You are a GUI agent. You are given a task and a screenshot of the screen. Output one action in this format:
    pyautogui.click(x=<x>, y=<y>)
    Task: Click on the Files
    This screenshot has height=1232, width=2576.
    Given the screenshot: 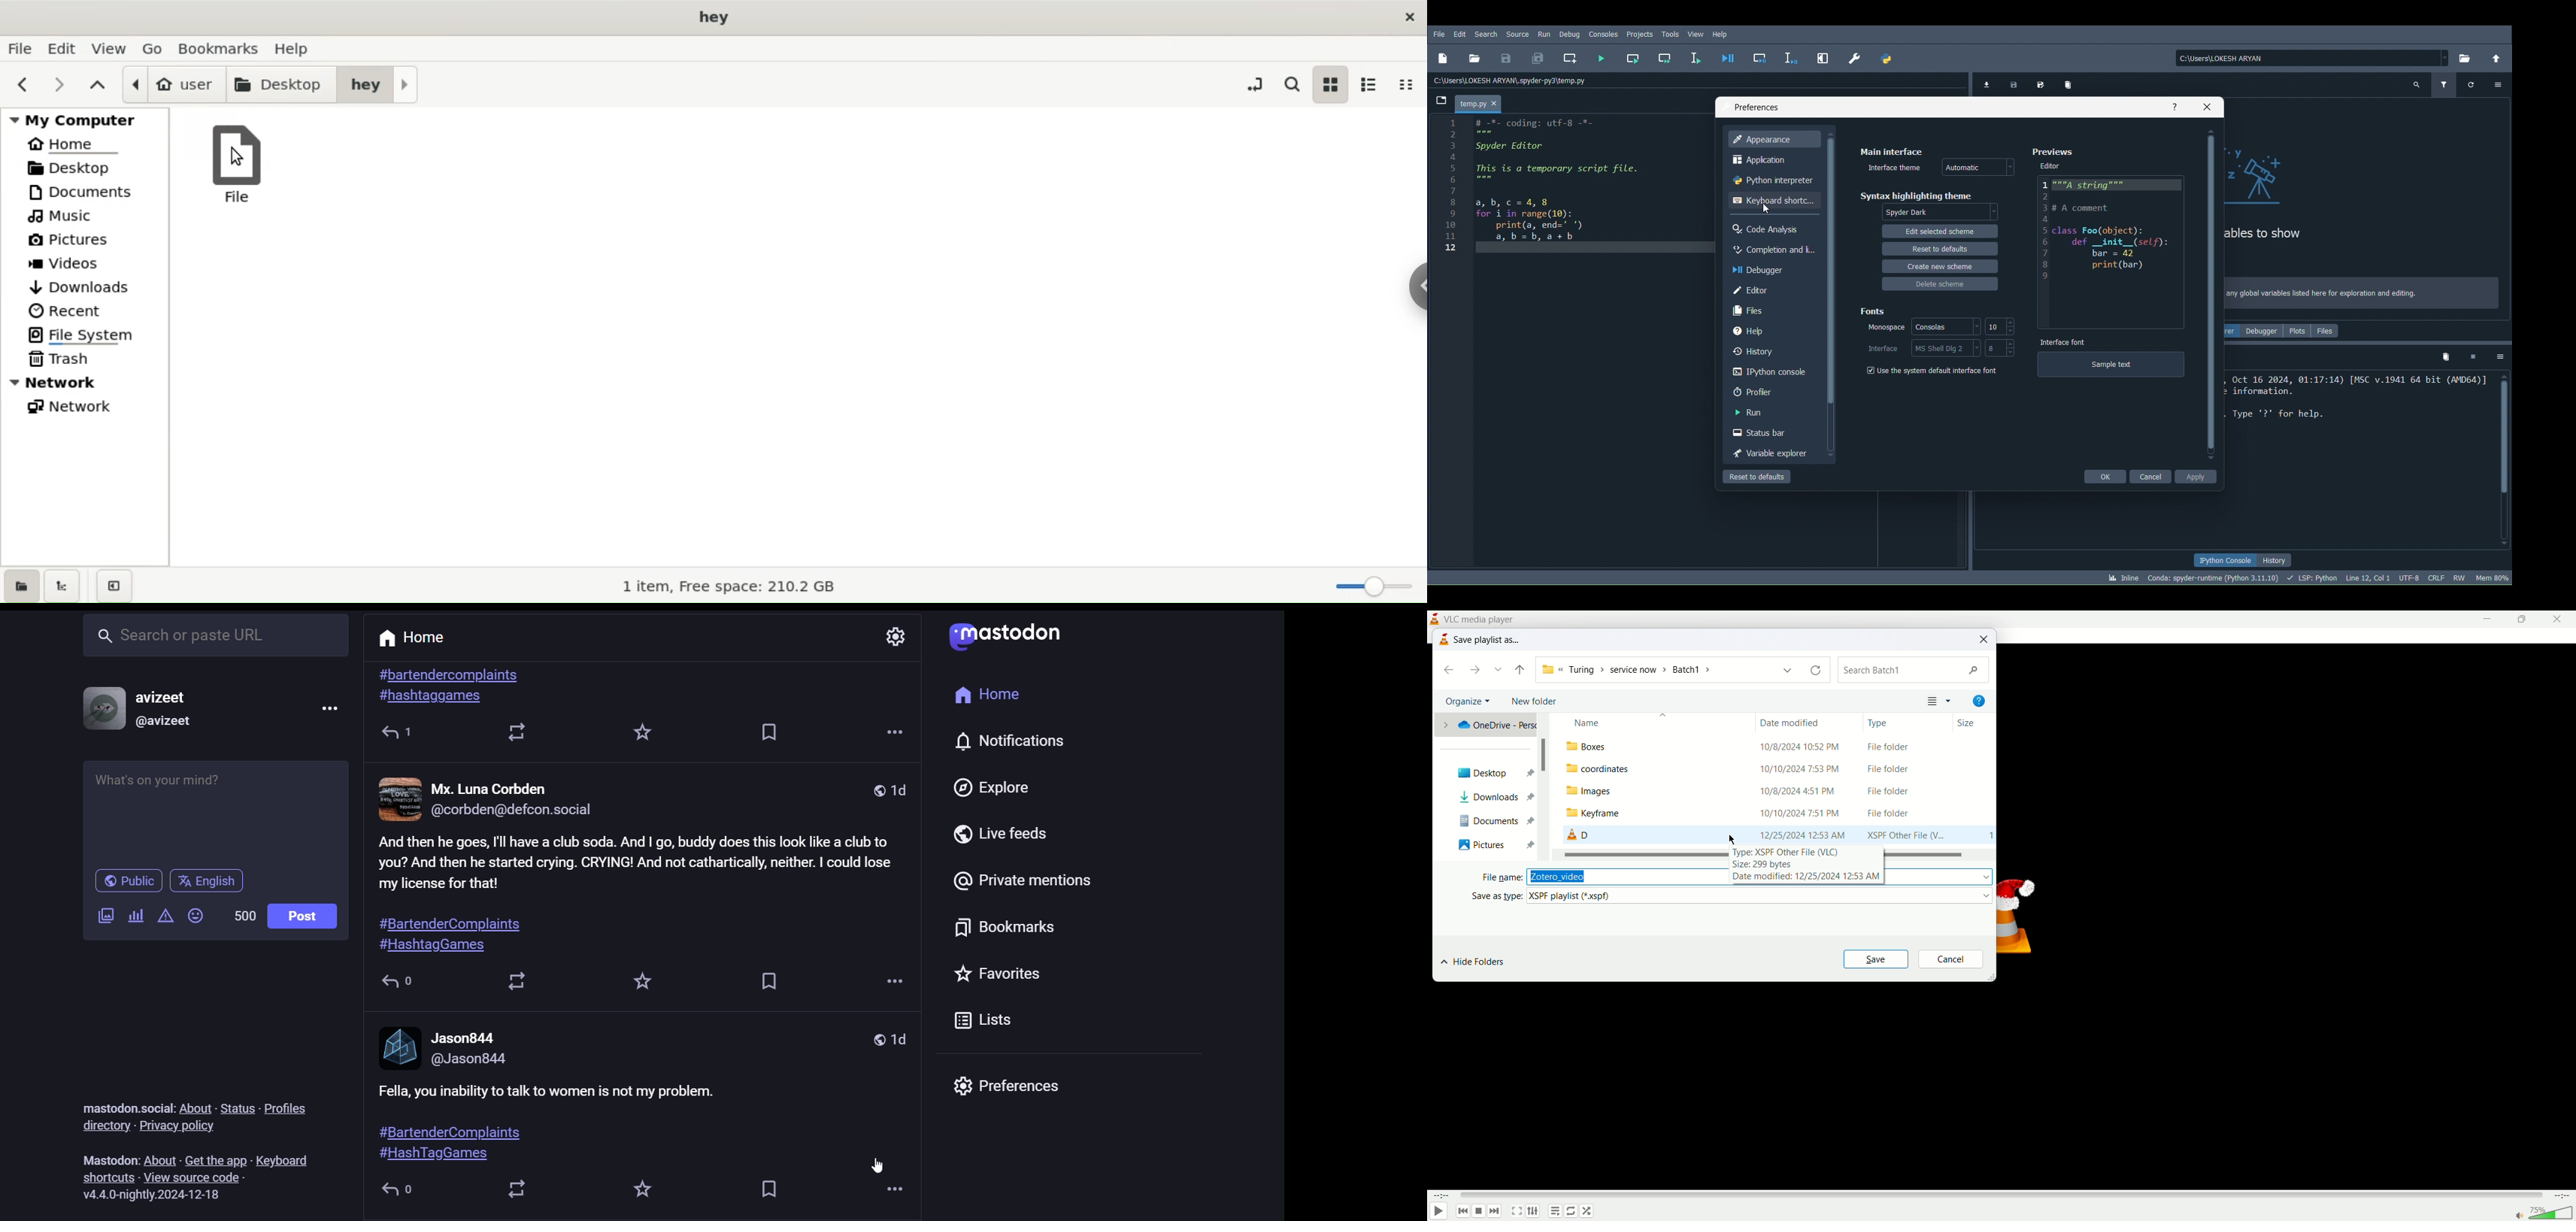 What is the action you would take?
    pyautogui.click(x=1770, y=310)
    